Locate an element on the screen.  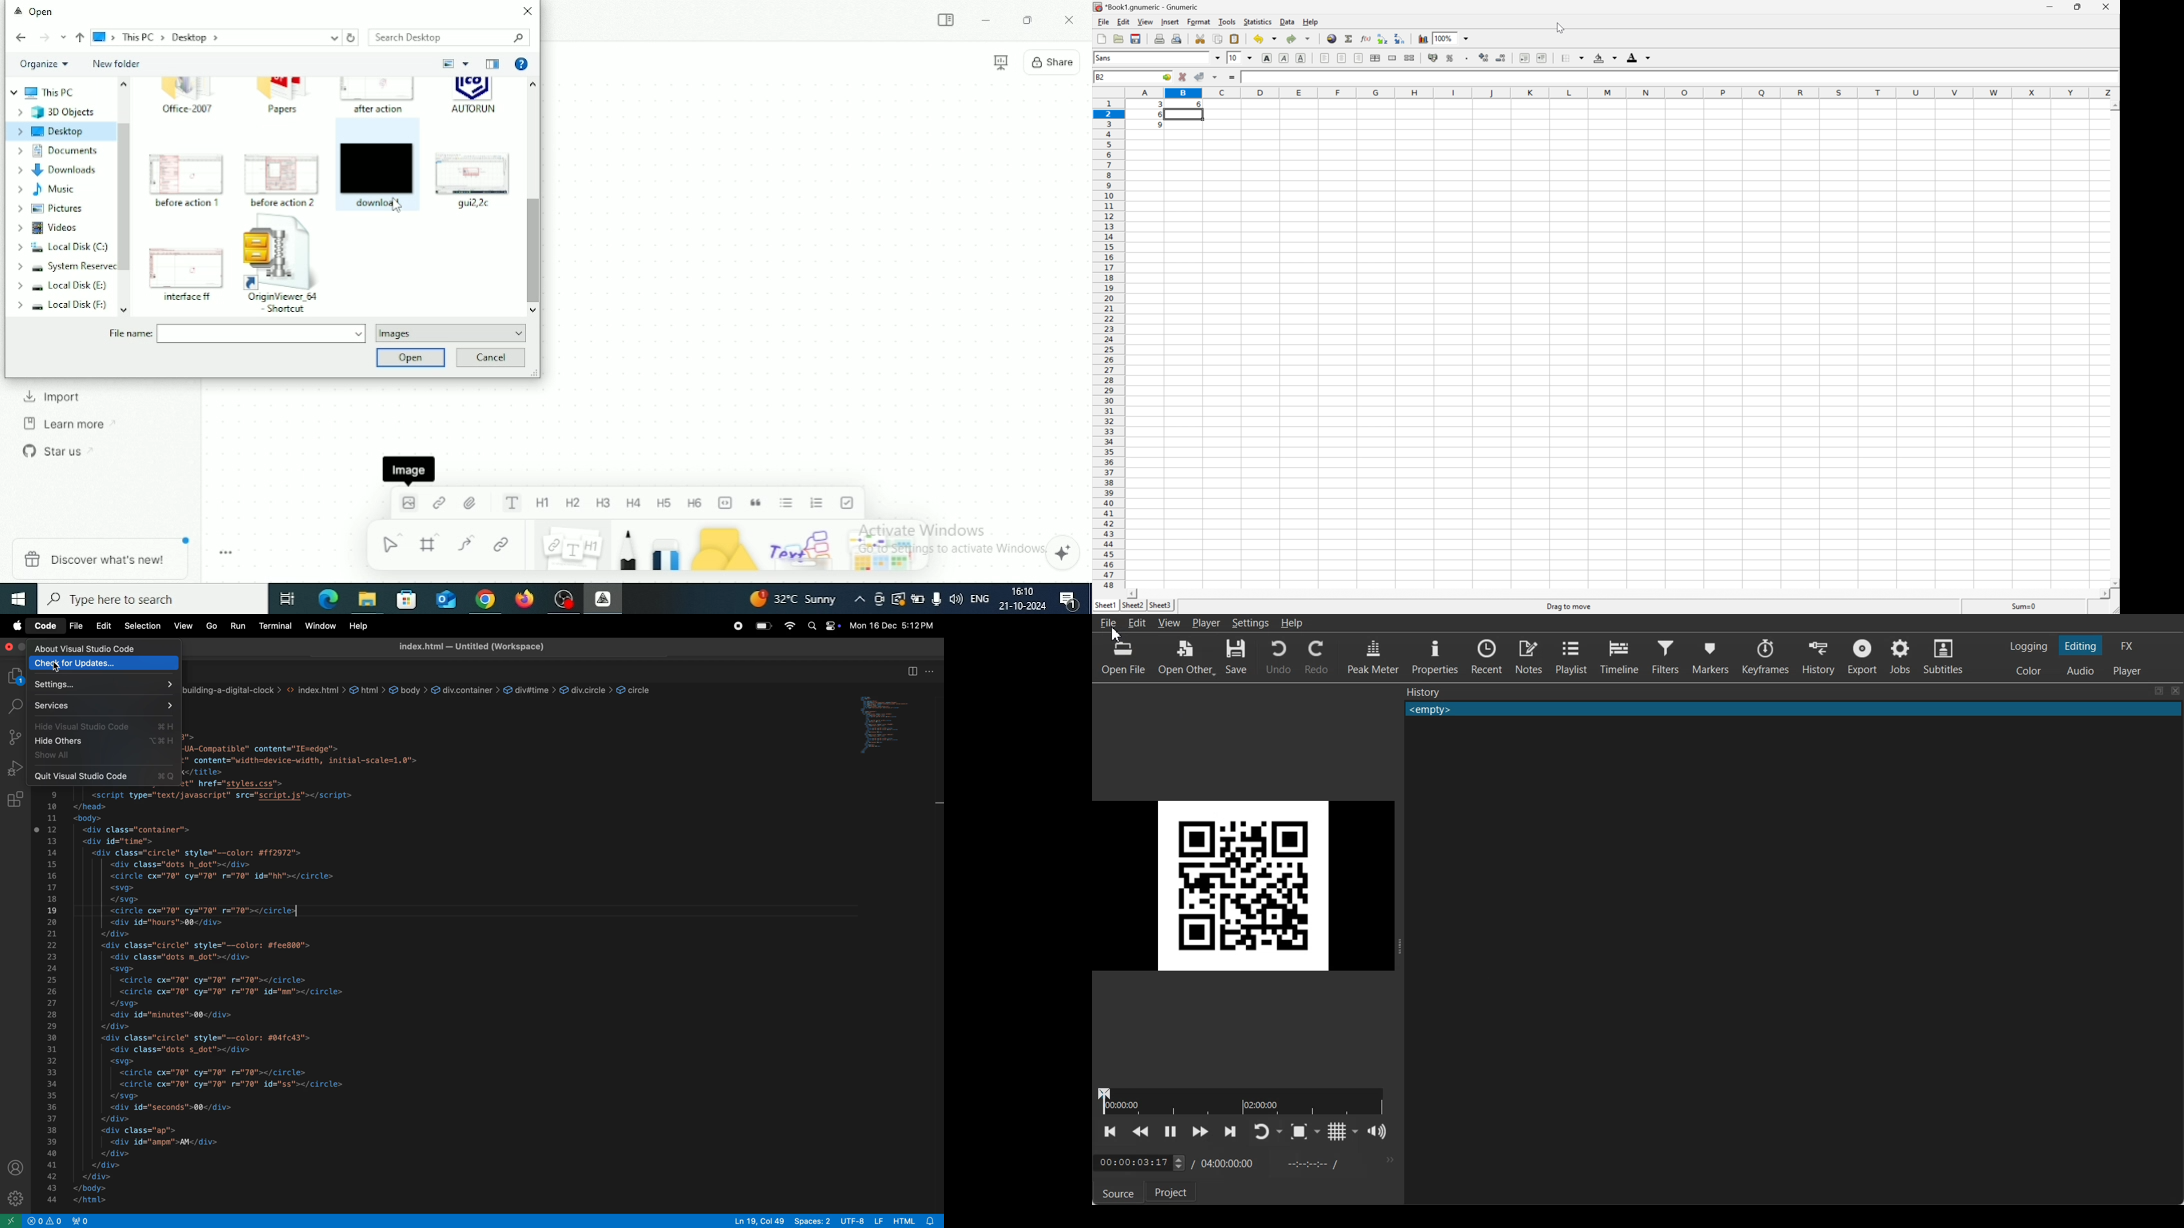
Open Other is located at coordinates (1187, 657).